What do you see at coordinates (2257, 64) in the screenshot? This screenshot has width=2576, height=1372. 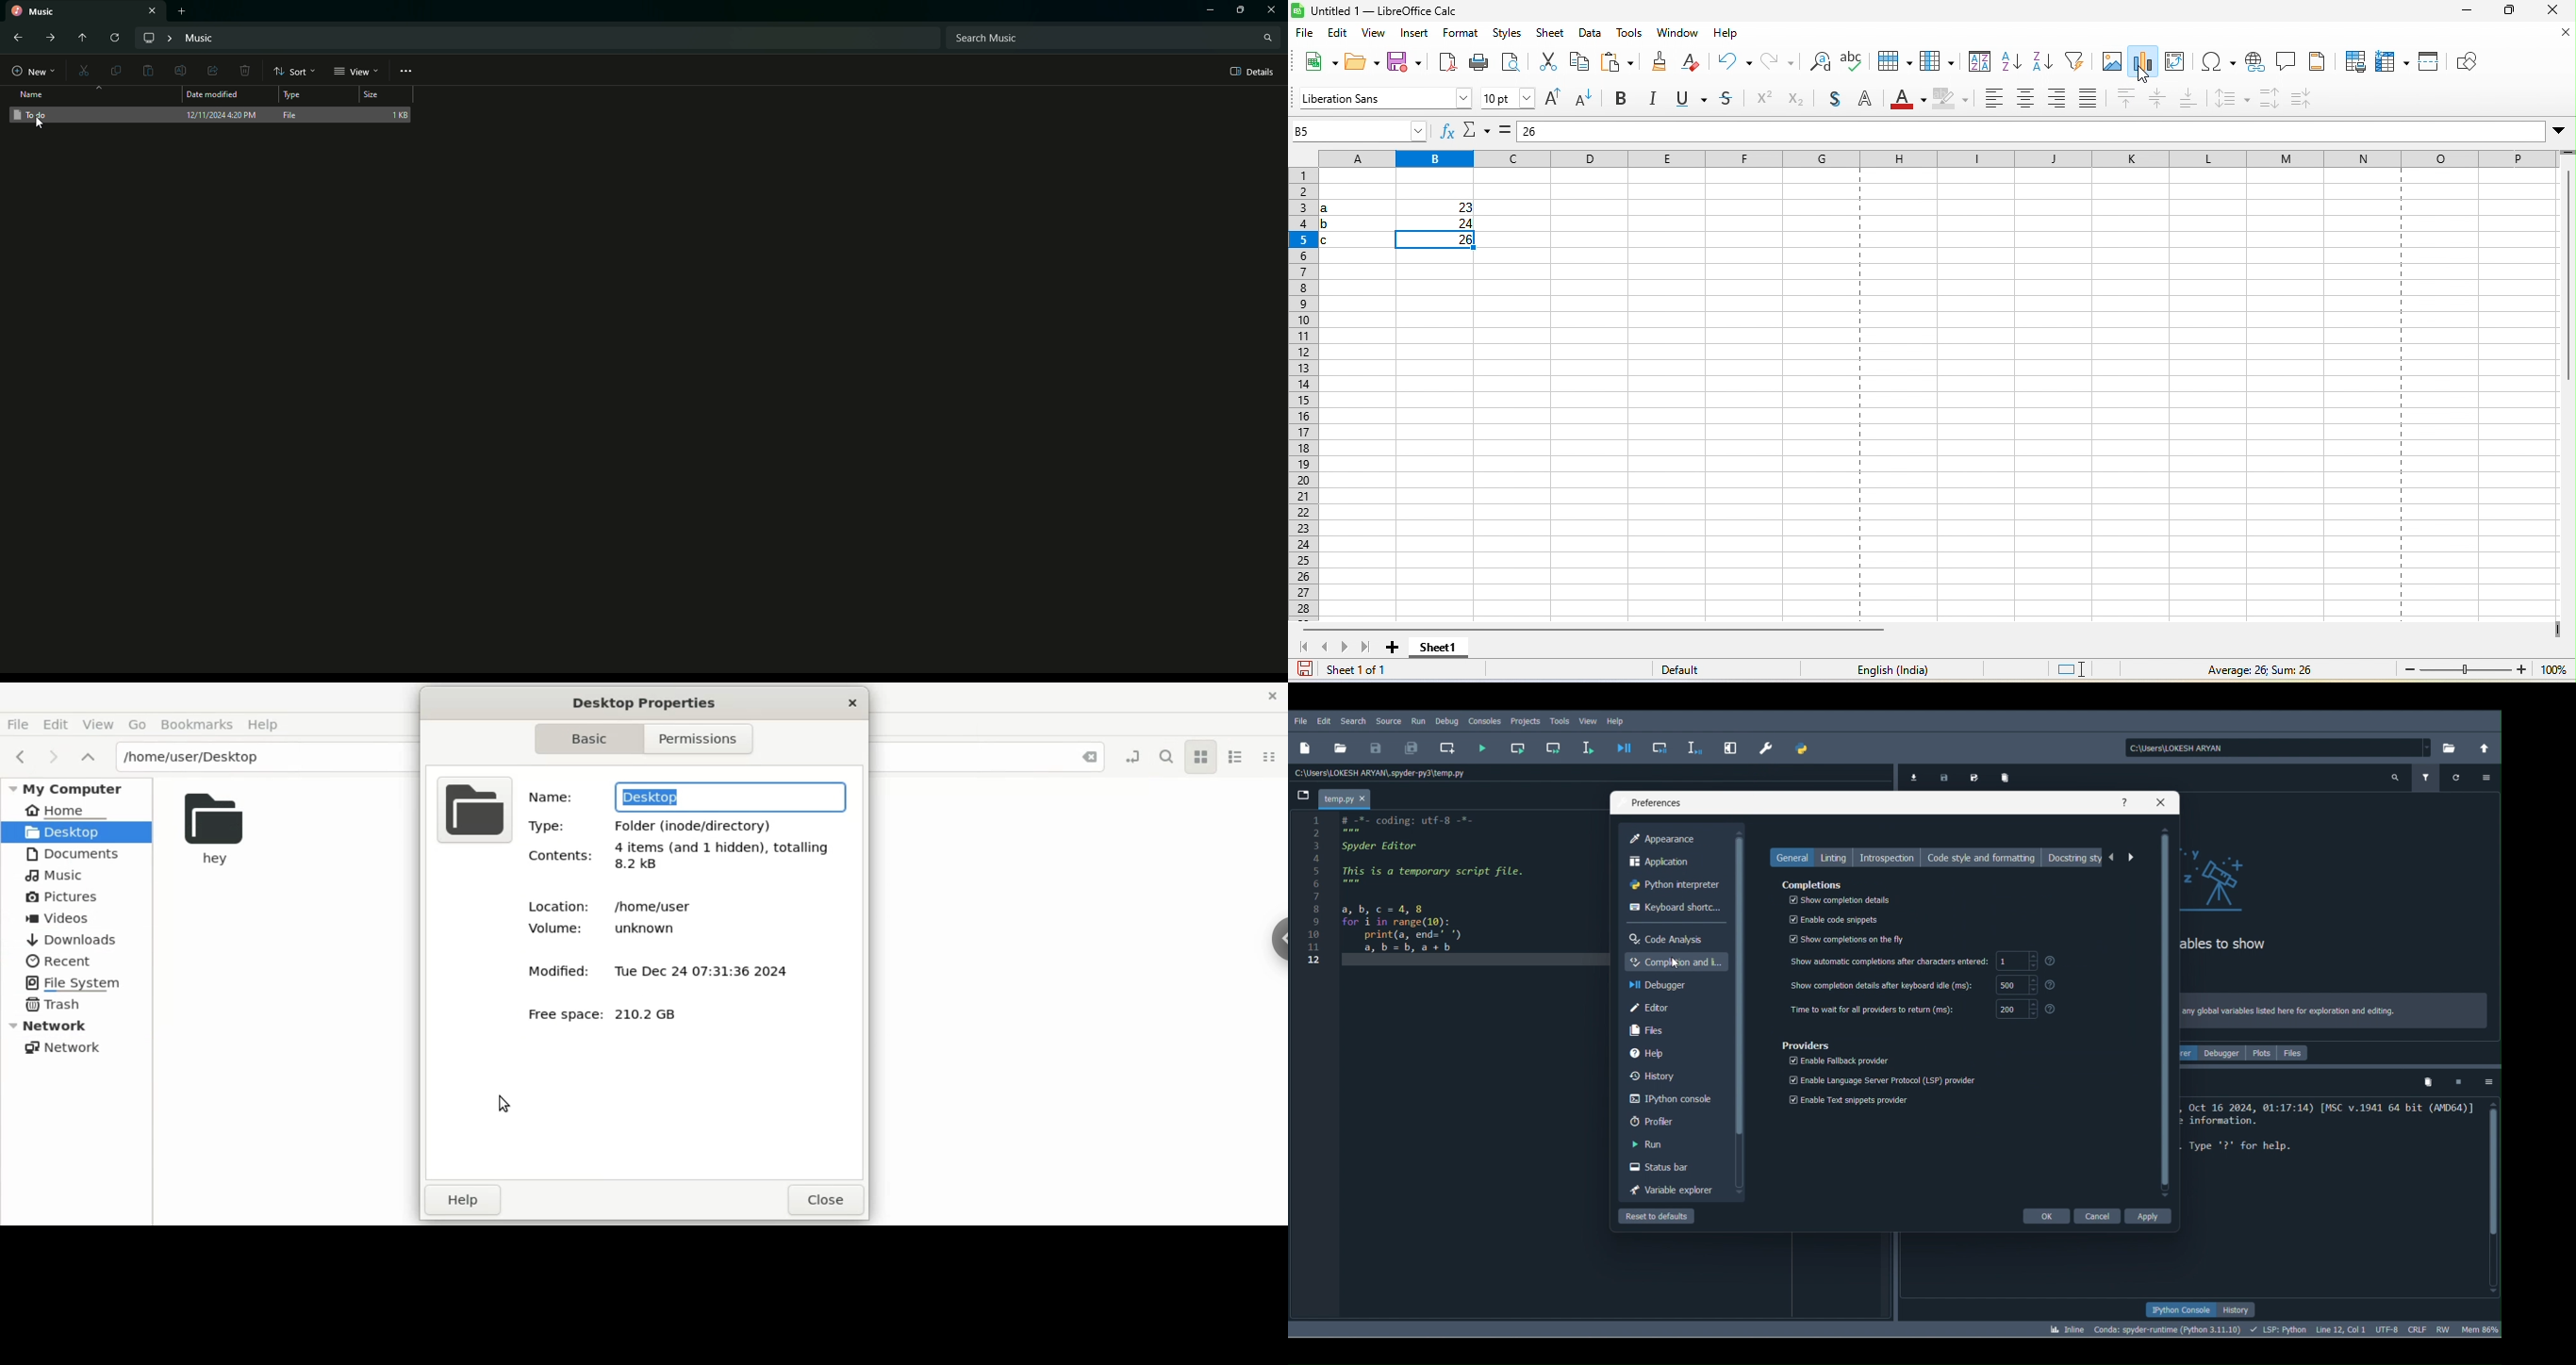 I see `hyperlink` at bounding box center [2257, 64].